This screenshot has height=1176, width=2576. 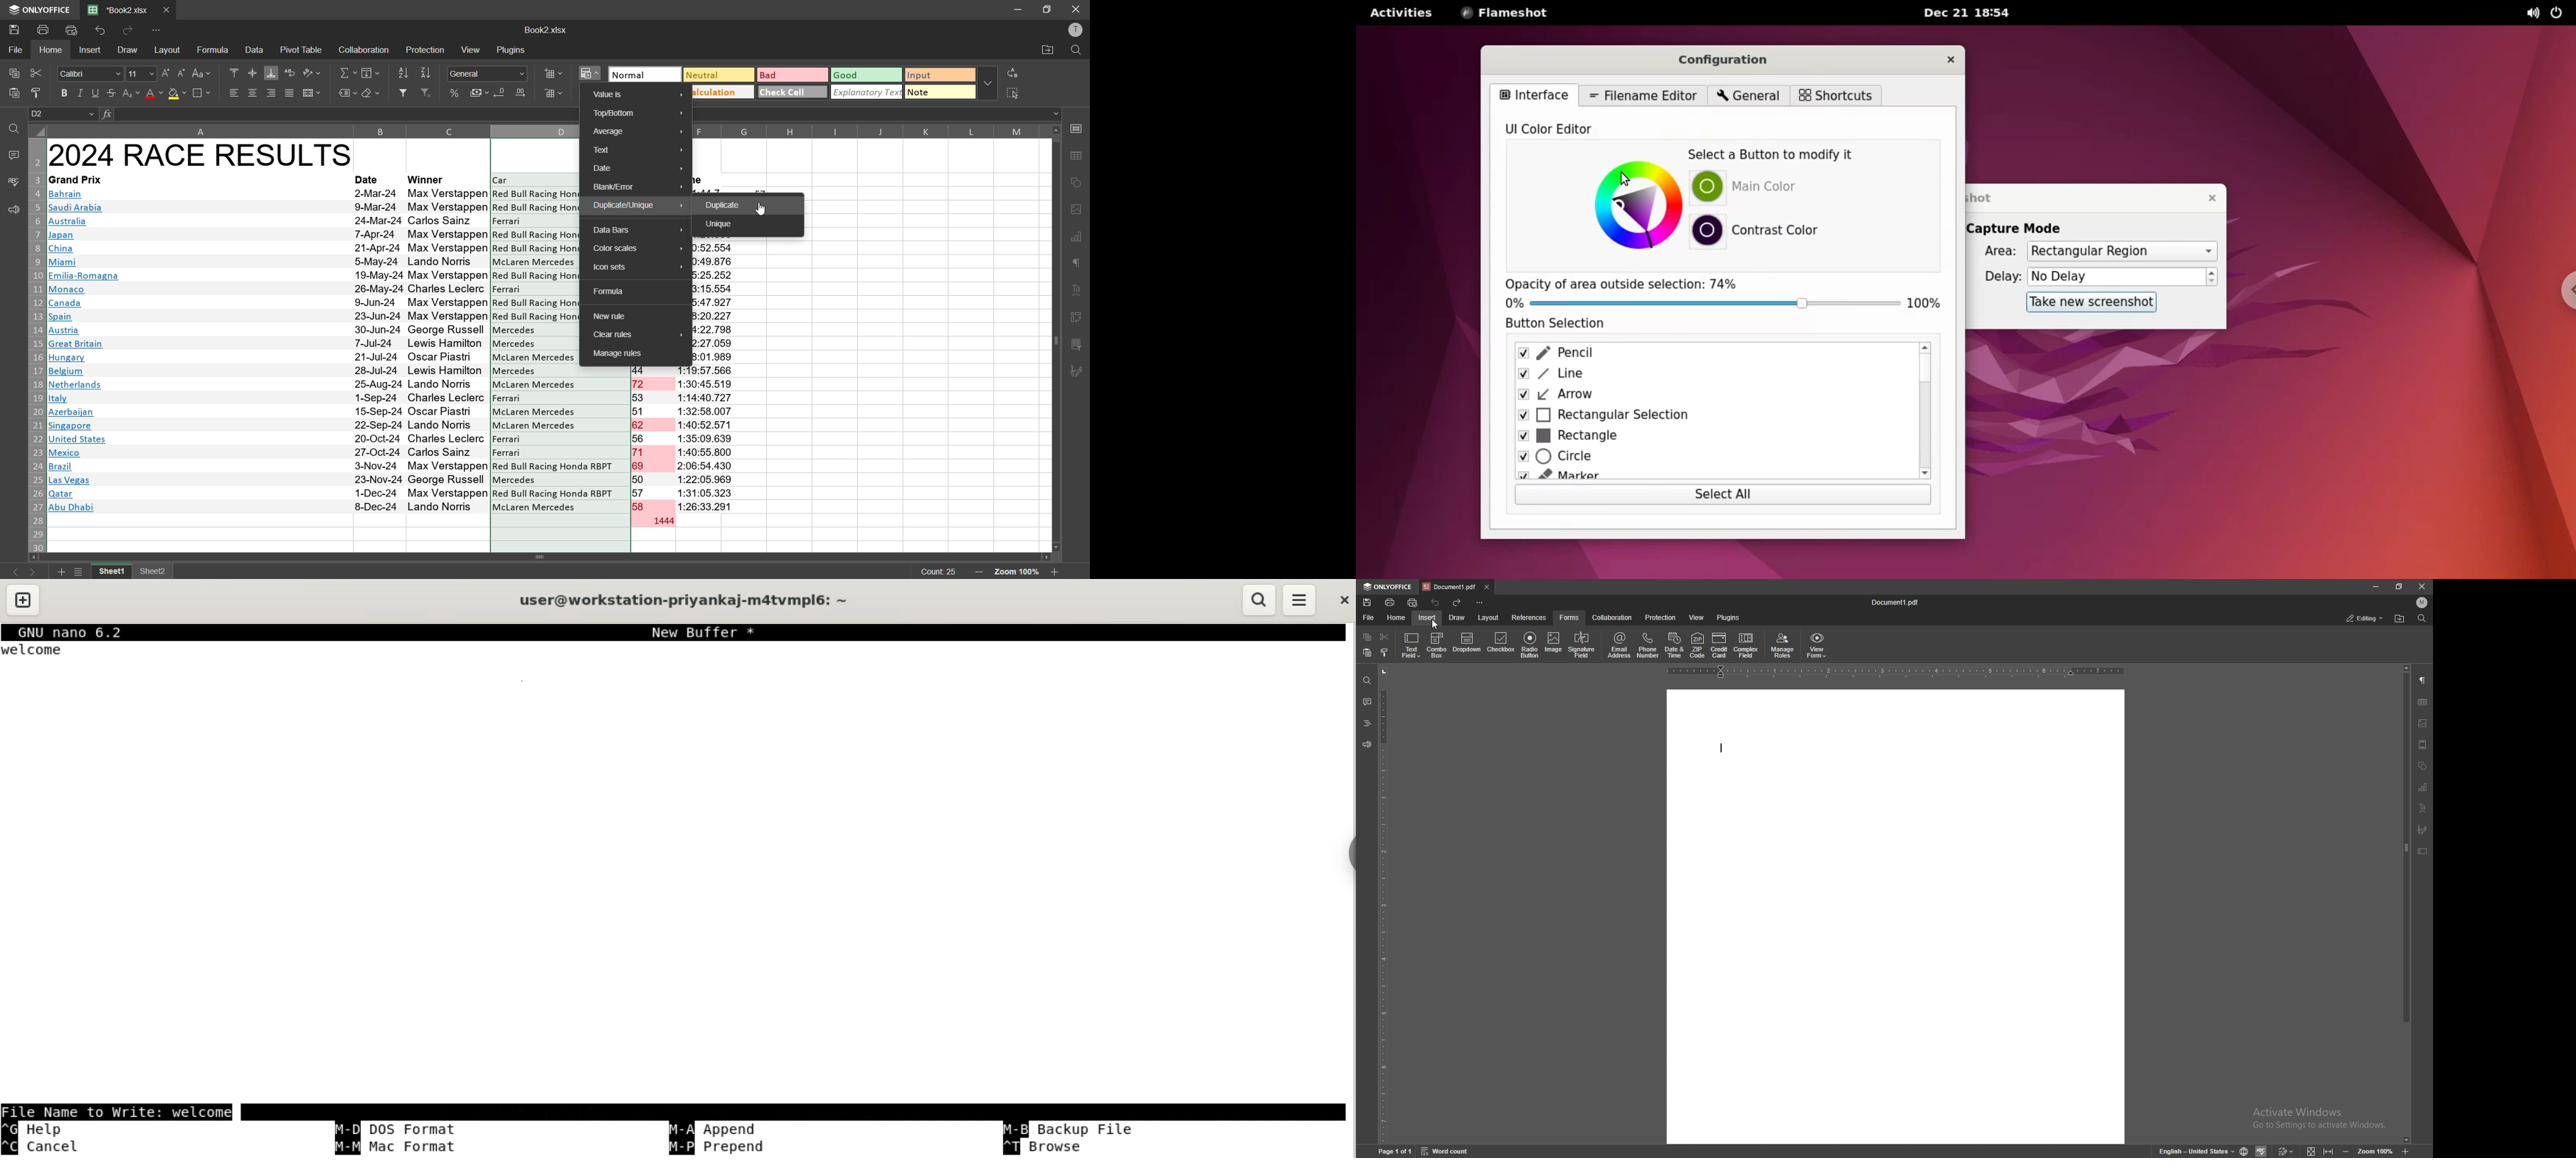 I want to click on signature field, so click(x=1582, y=646).